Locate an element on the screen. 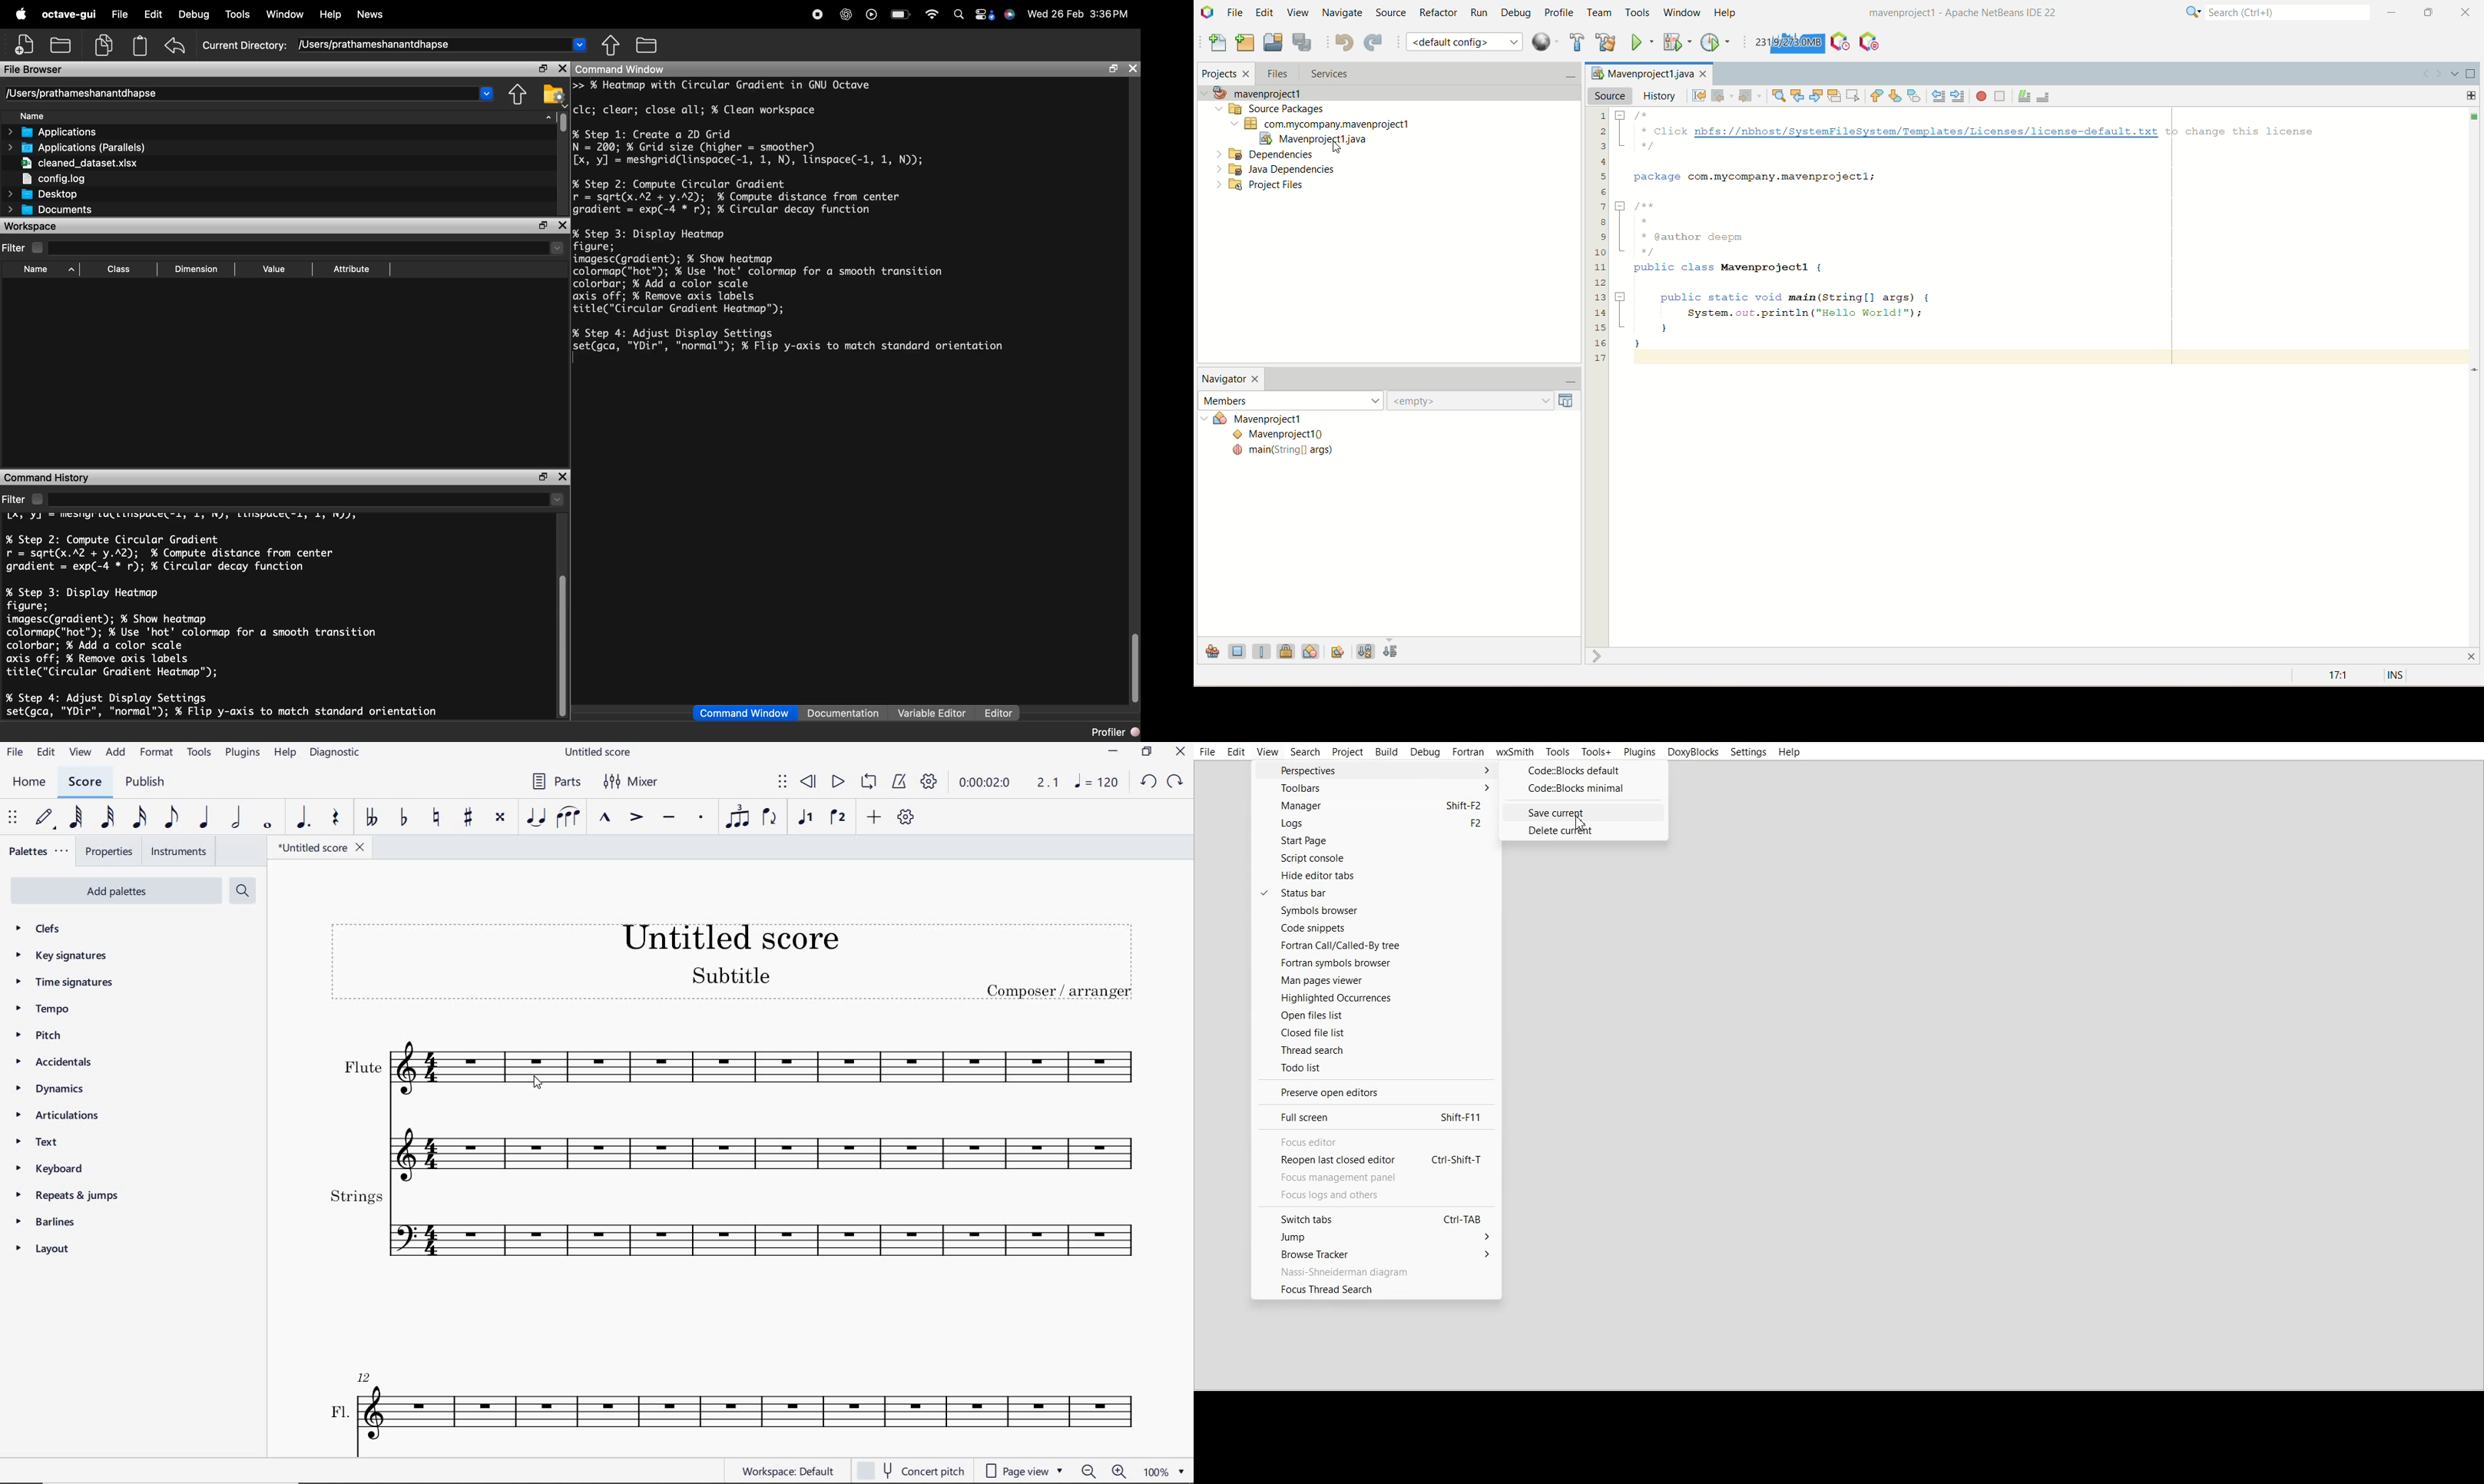  accidentals is located at coordinates (58, 1062).